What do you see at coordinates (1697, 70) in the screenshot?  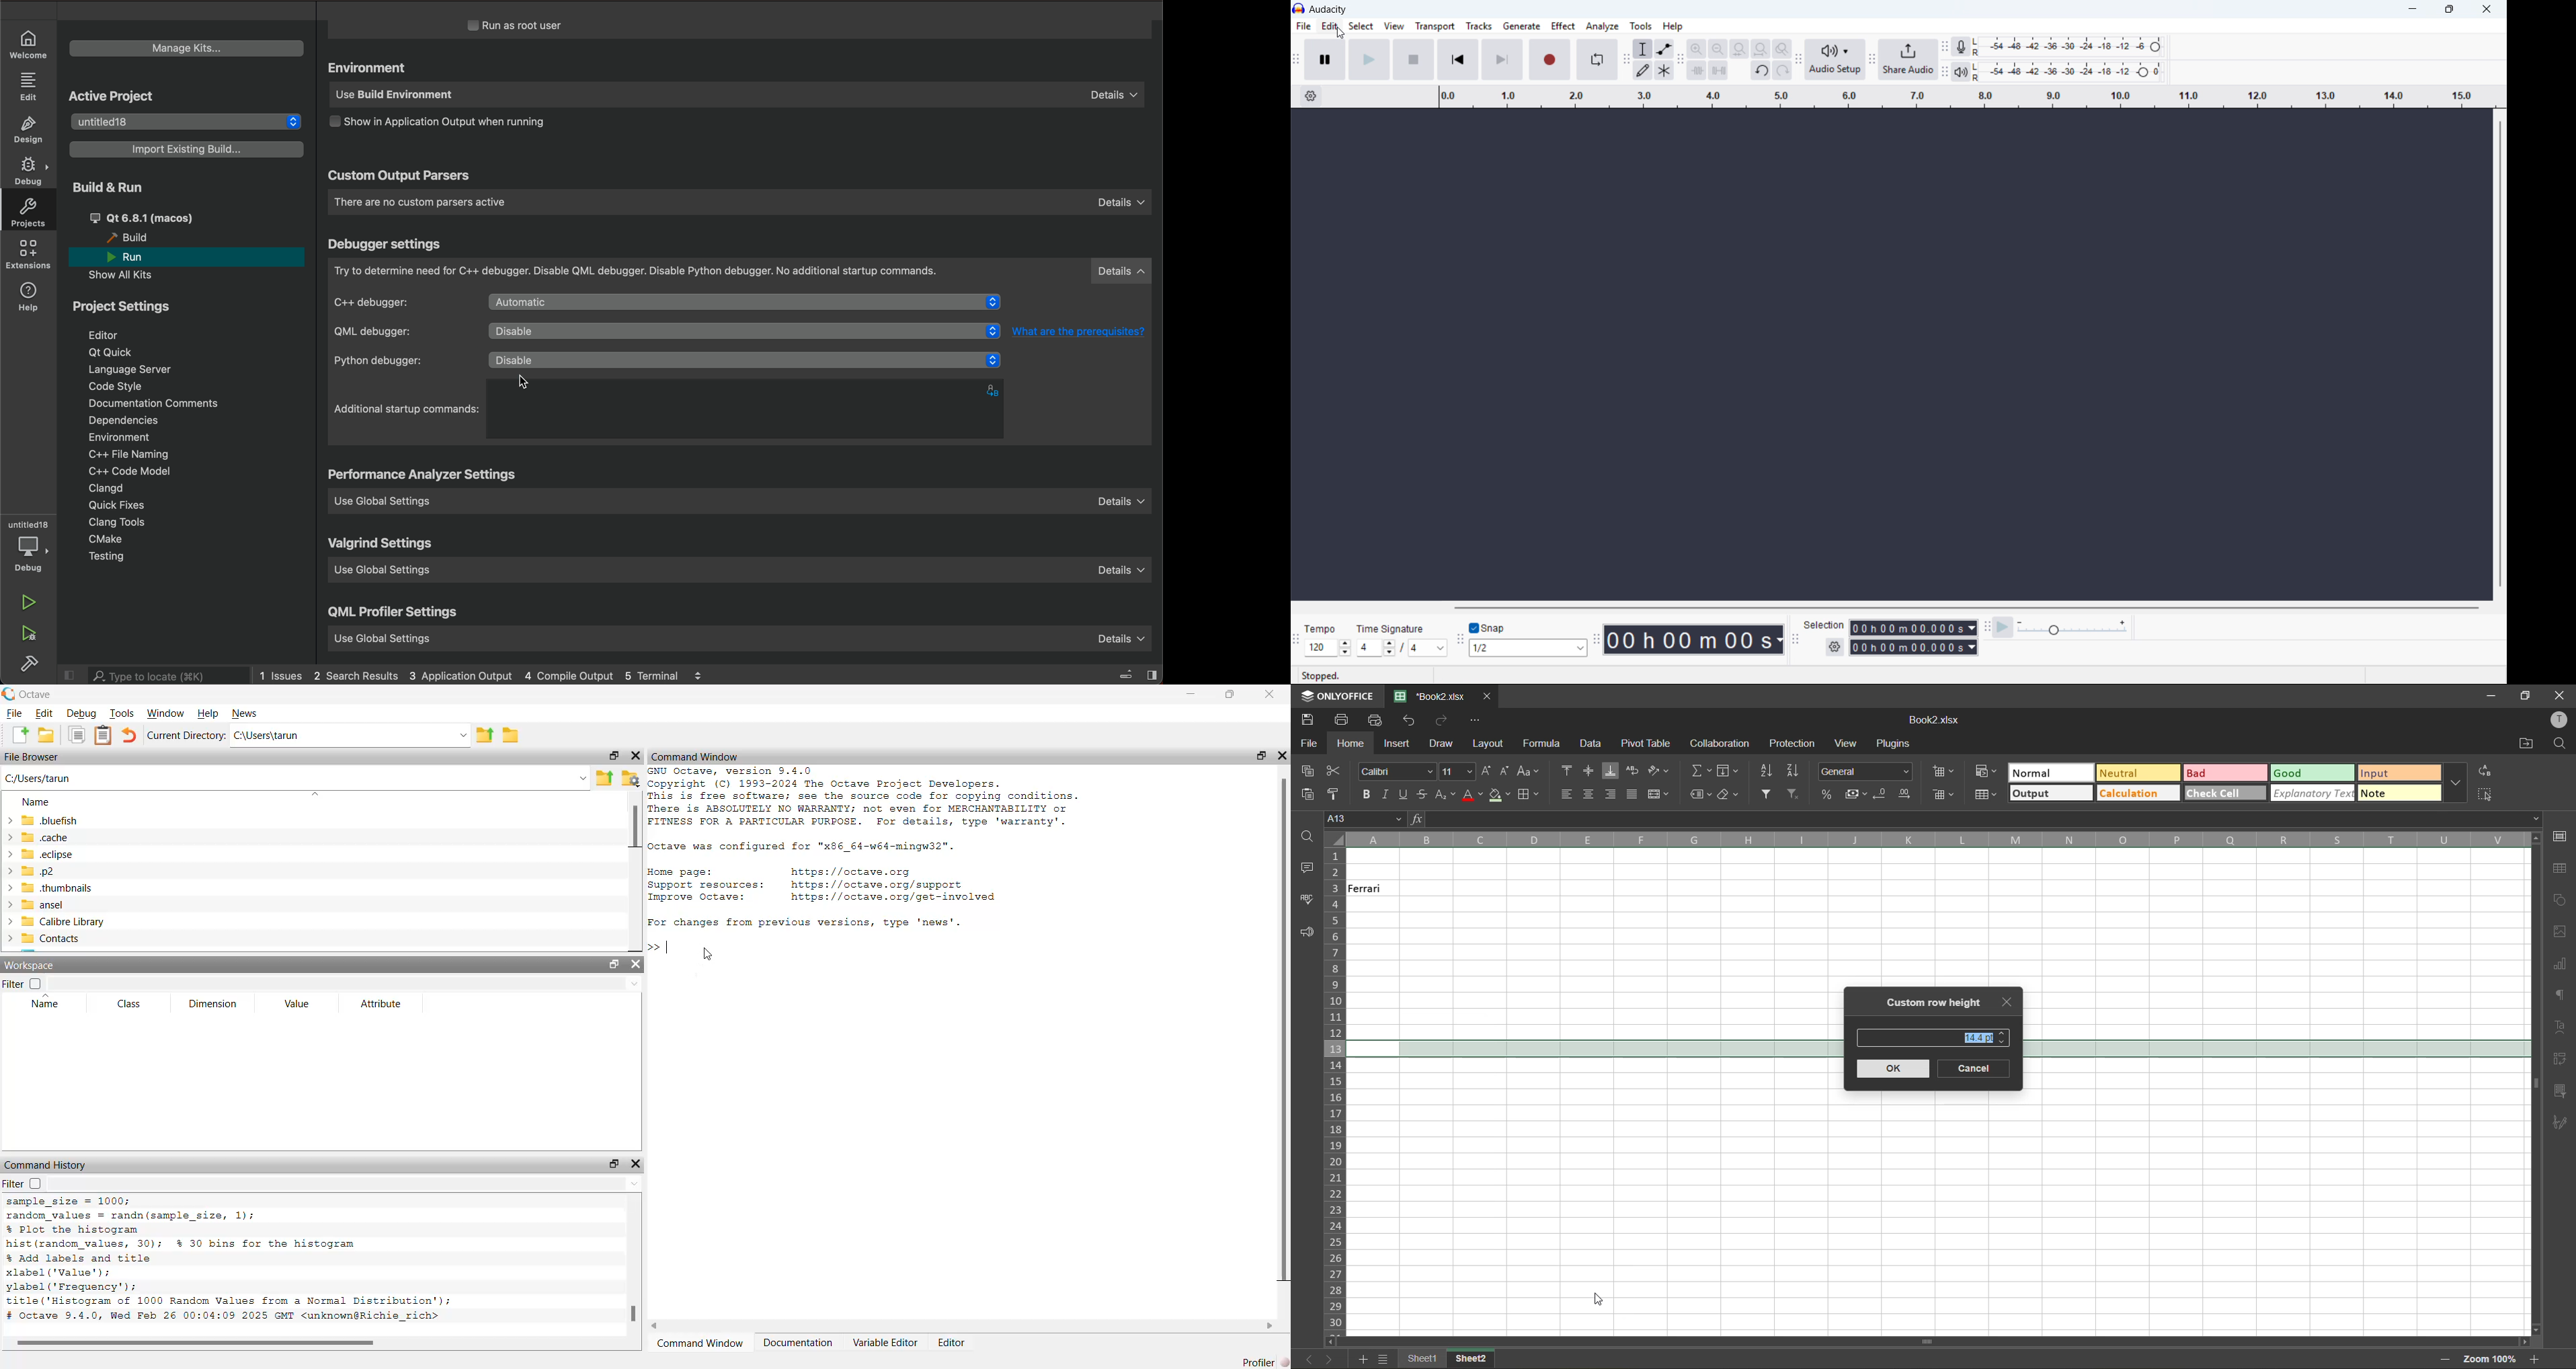 I see `trim audio outside selction` at bounding box center [1697, 70].